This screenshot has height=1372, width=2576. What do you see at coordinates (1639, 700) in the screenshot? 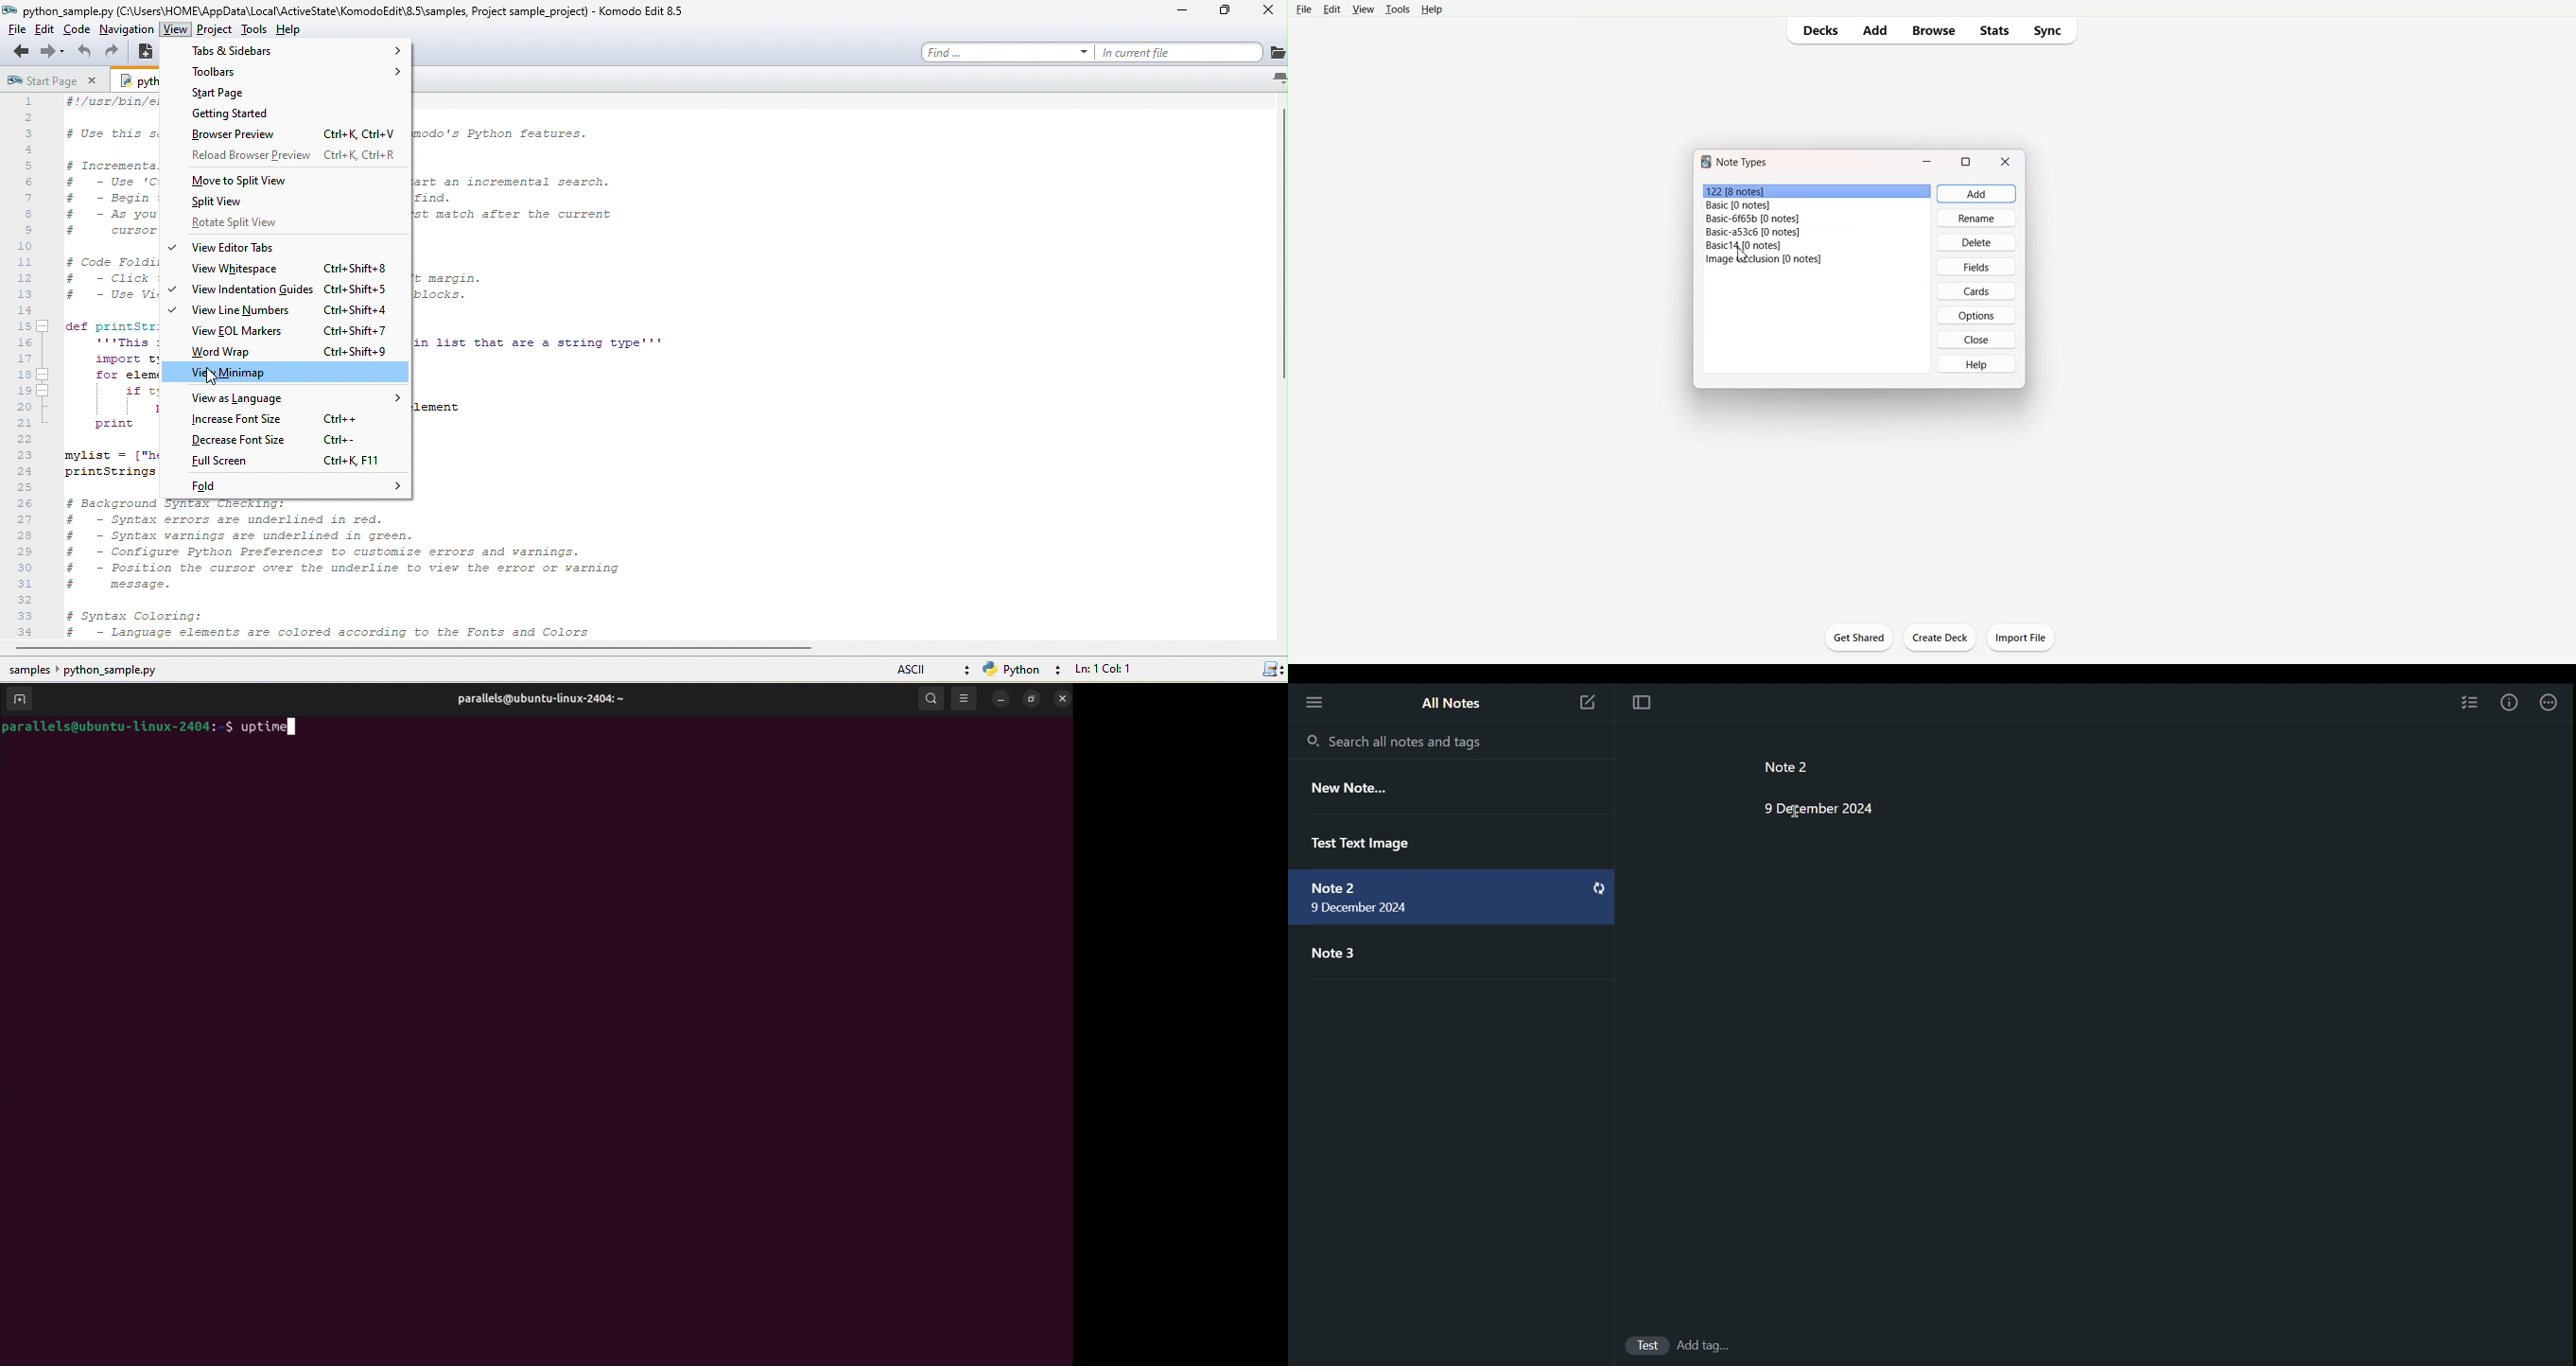
I see `Focus Mode` at bounding box center [1639, 700].